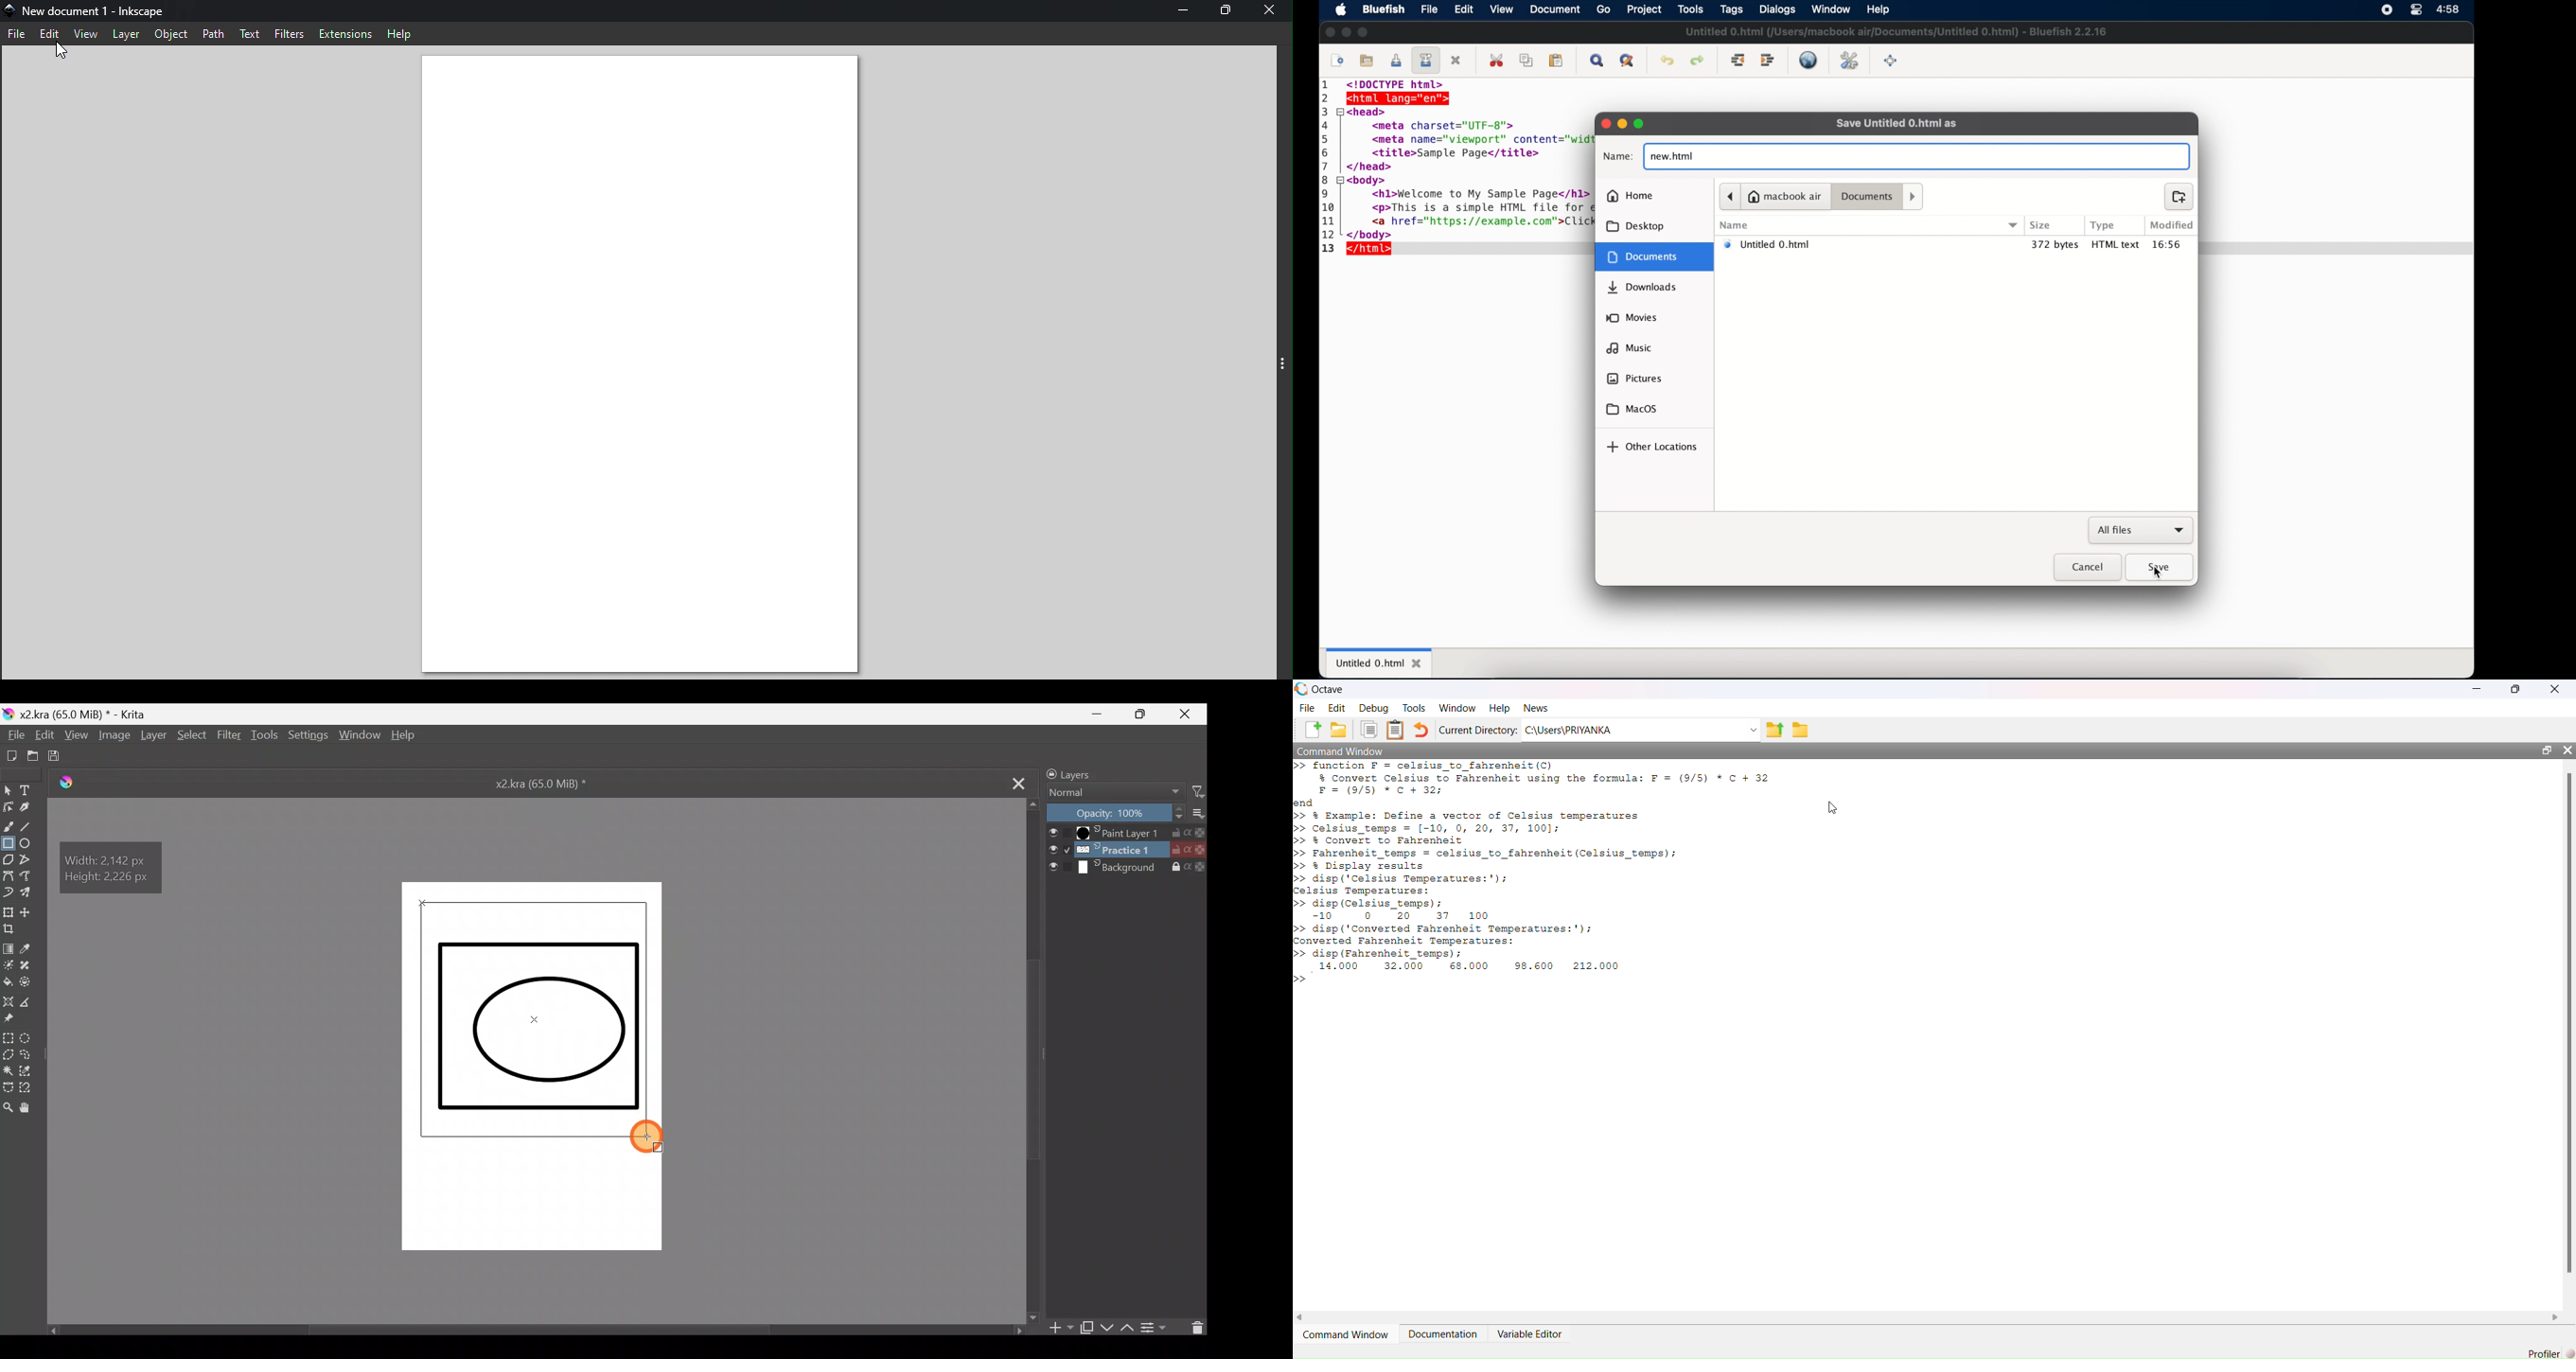  Describe the element at coordinates (9, 1000) in the screenshot. I see `Assistant tool` at that location.